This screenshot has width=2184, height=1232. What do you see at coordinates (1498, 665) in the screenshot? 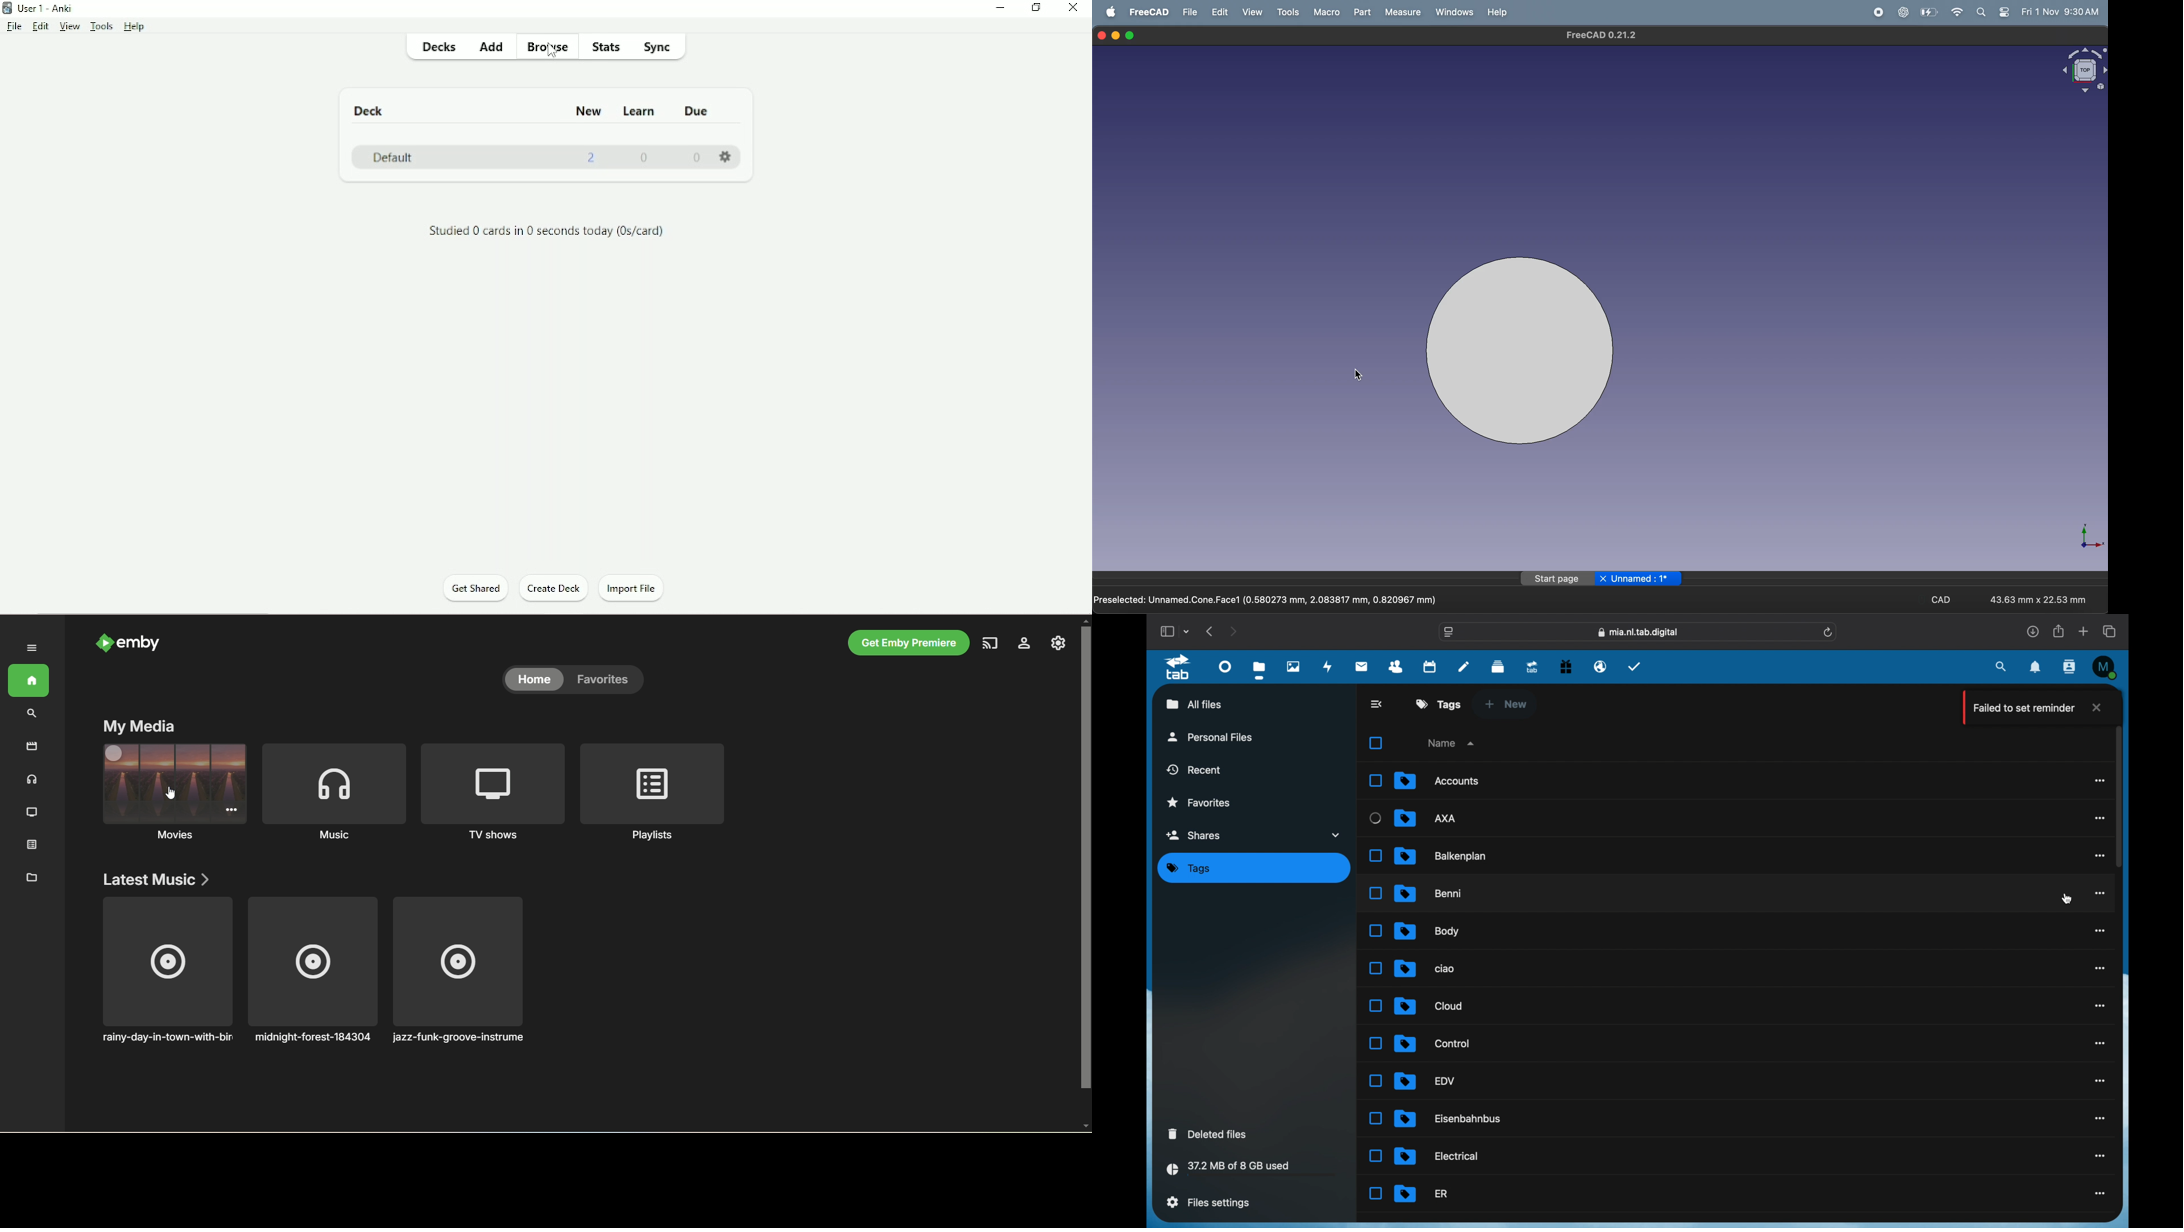
I see `deck` at bounding box center [1498, 665].